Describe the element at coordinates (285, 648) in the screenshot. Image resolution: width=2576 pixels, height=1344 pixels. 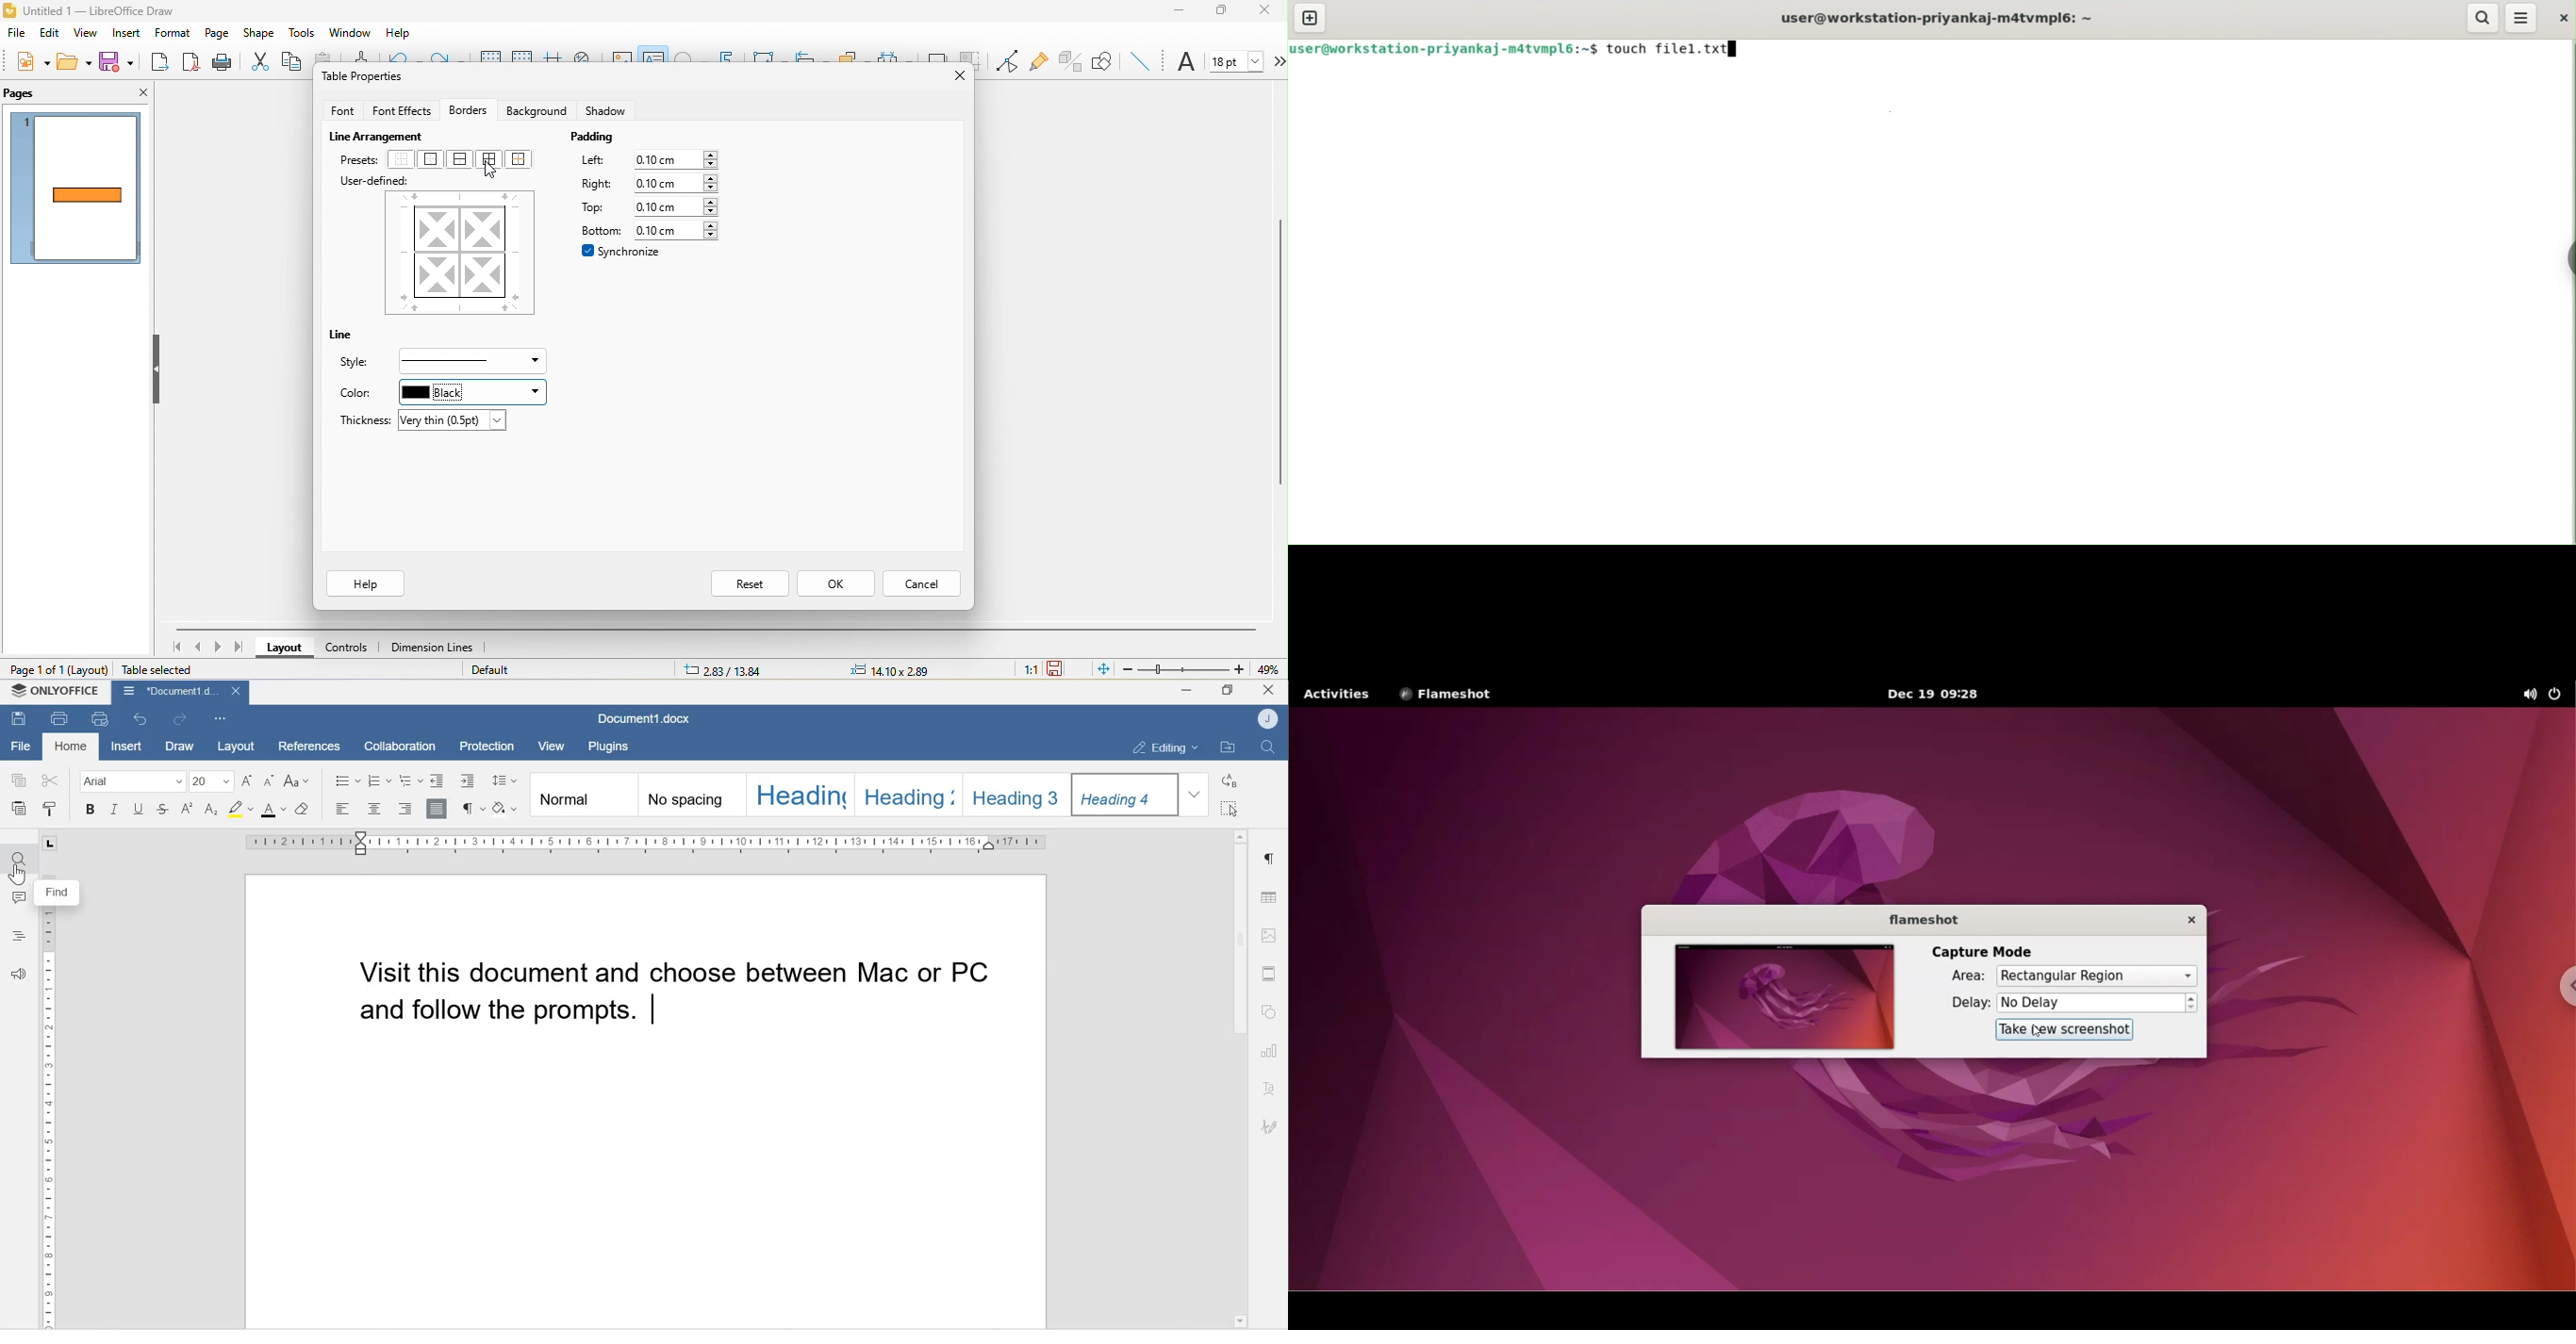
I see `layout` at that location.